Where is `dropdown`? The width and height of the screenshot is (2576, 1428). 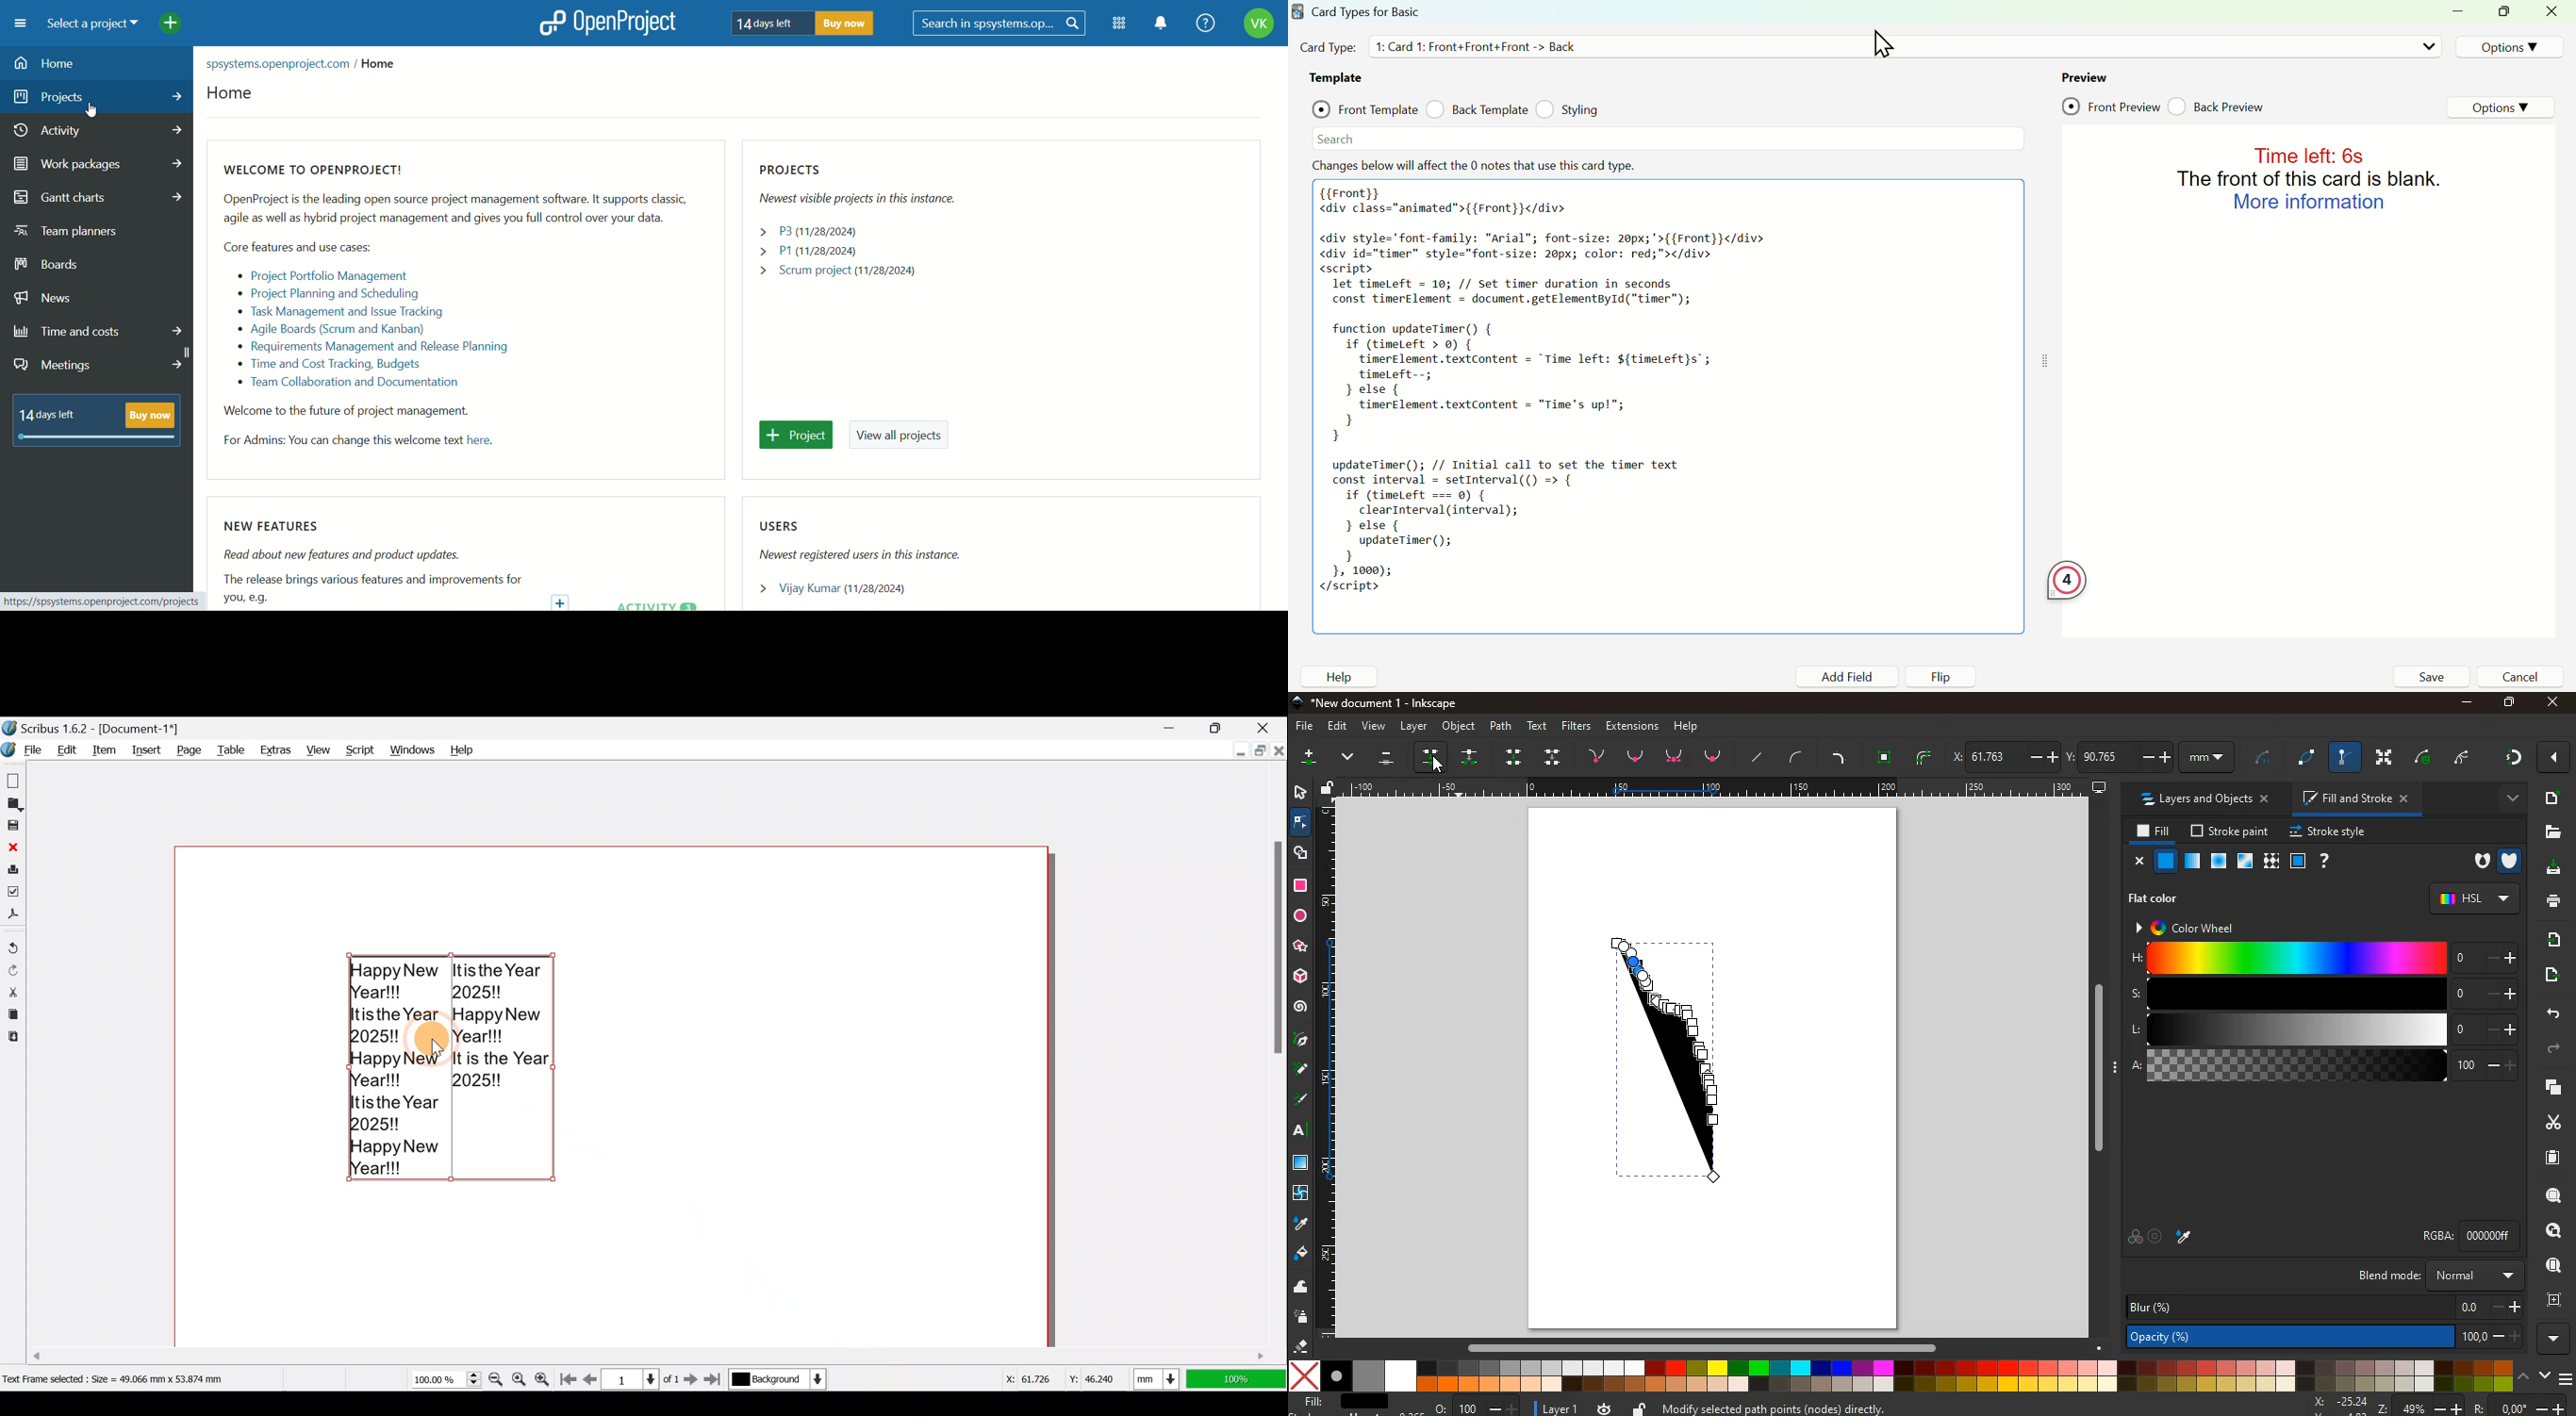 dropdown is located at coordinates (2428, 46).